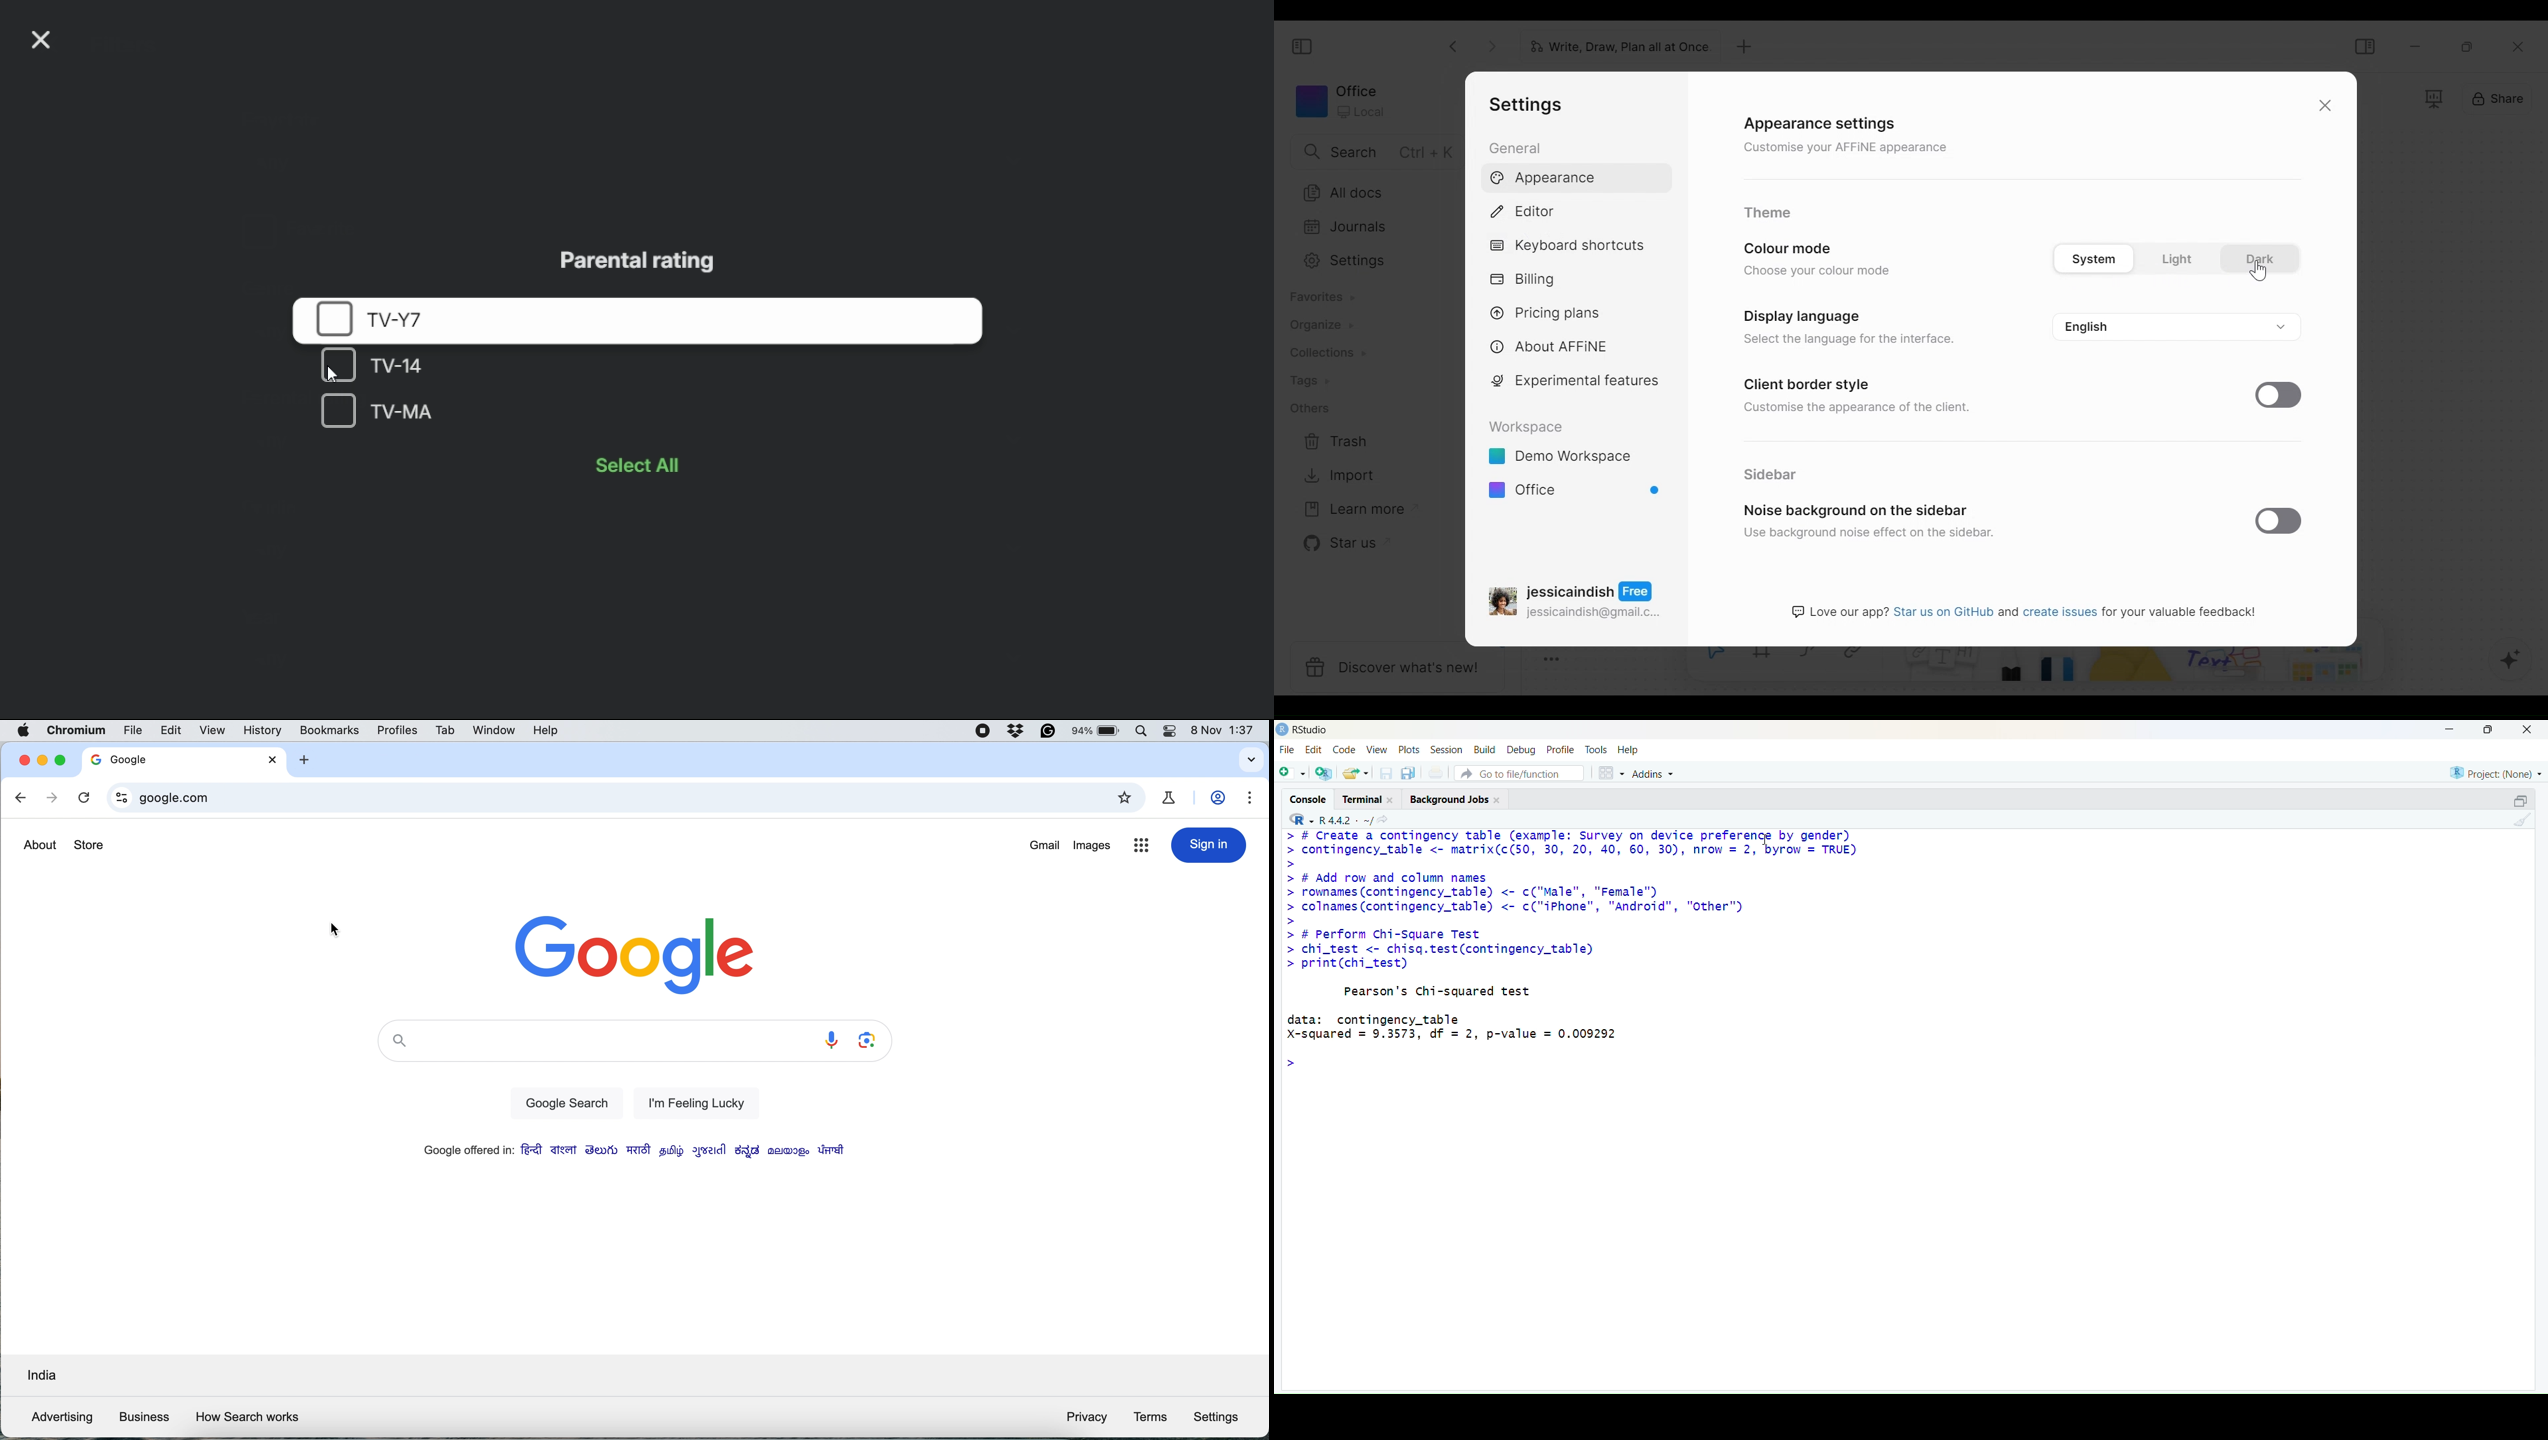 The width and height of the screenshot is (2548, 1456). What do you see at coordinates (1378, 750) in the screenshot?
I see `View` at bounding box center [1378, 750].